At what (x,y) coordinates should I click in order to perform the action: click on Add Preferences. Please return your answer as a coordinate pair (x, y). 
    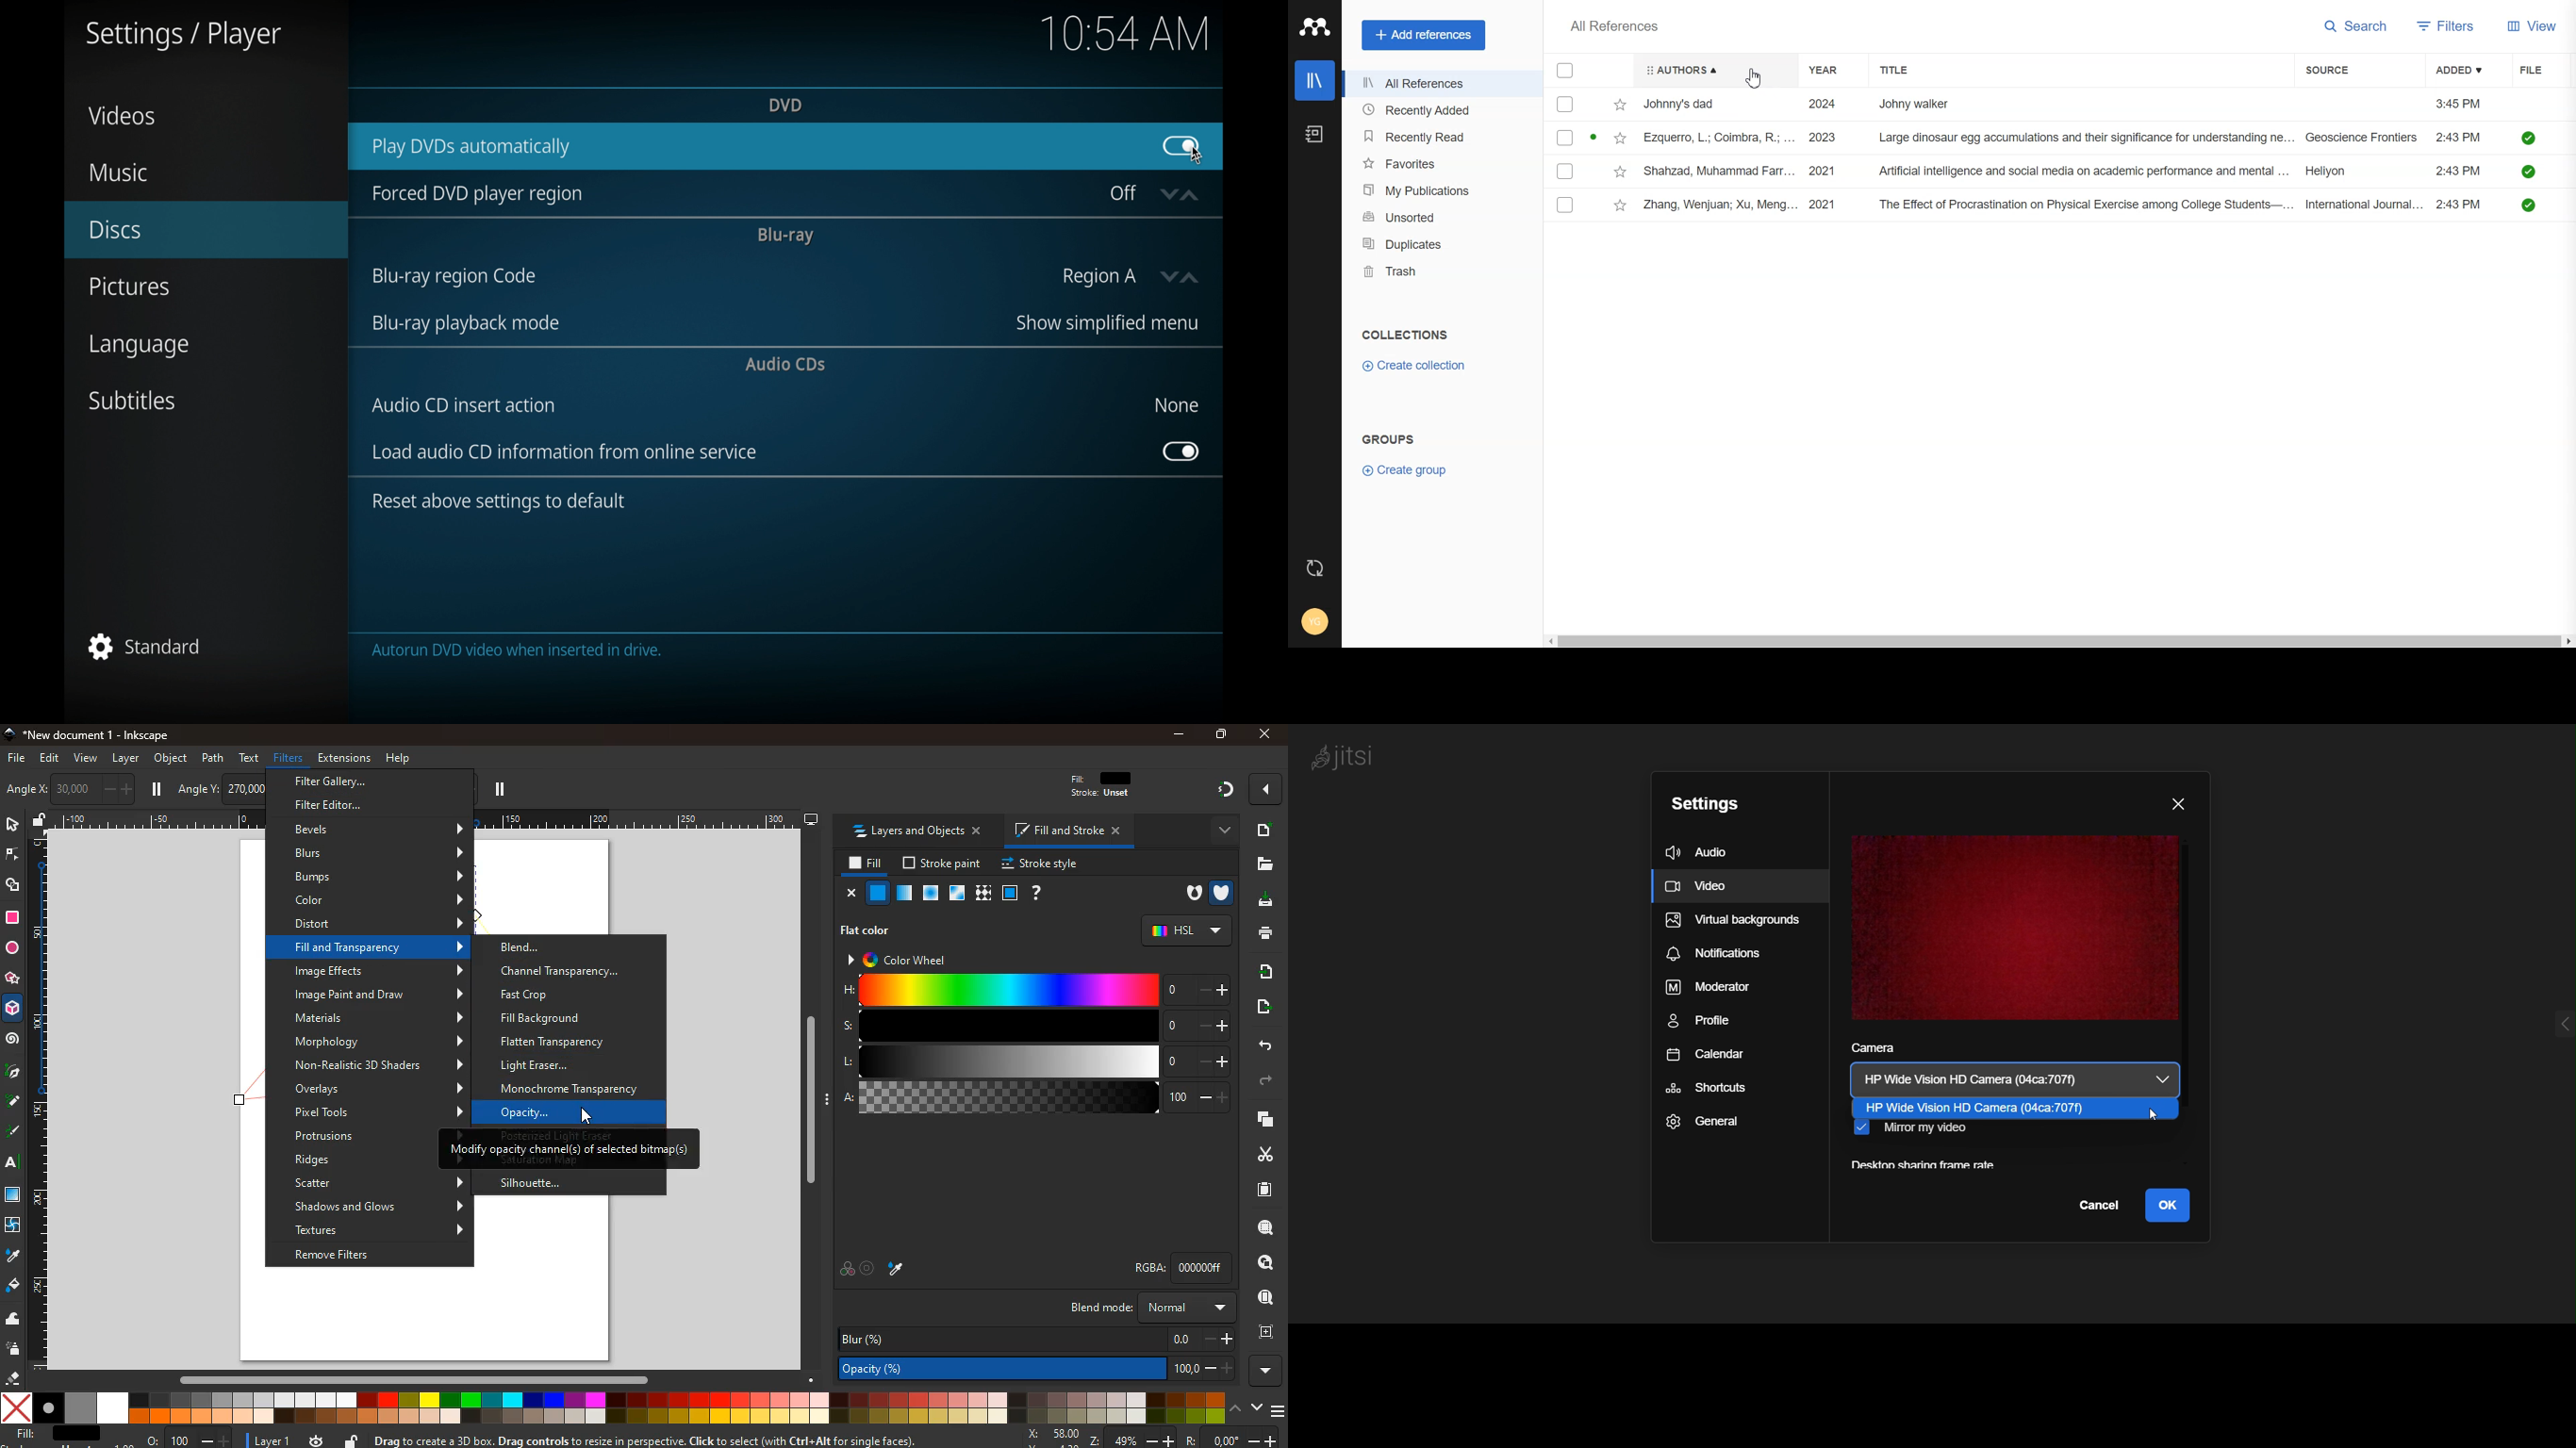
    Looking at the image, I should click on (1423, 34).